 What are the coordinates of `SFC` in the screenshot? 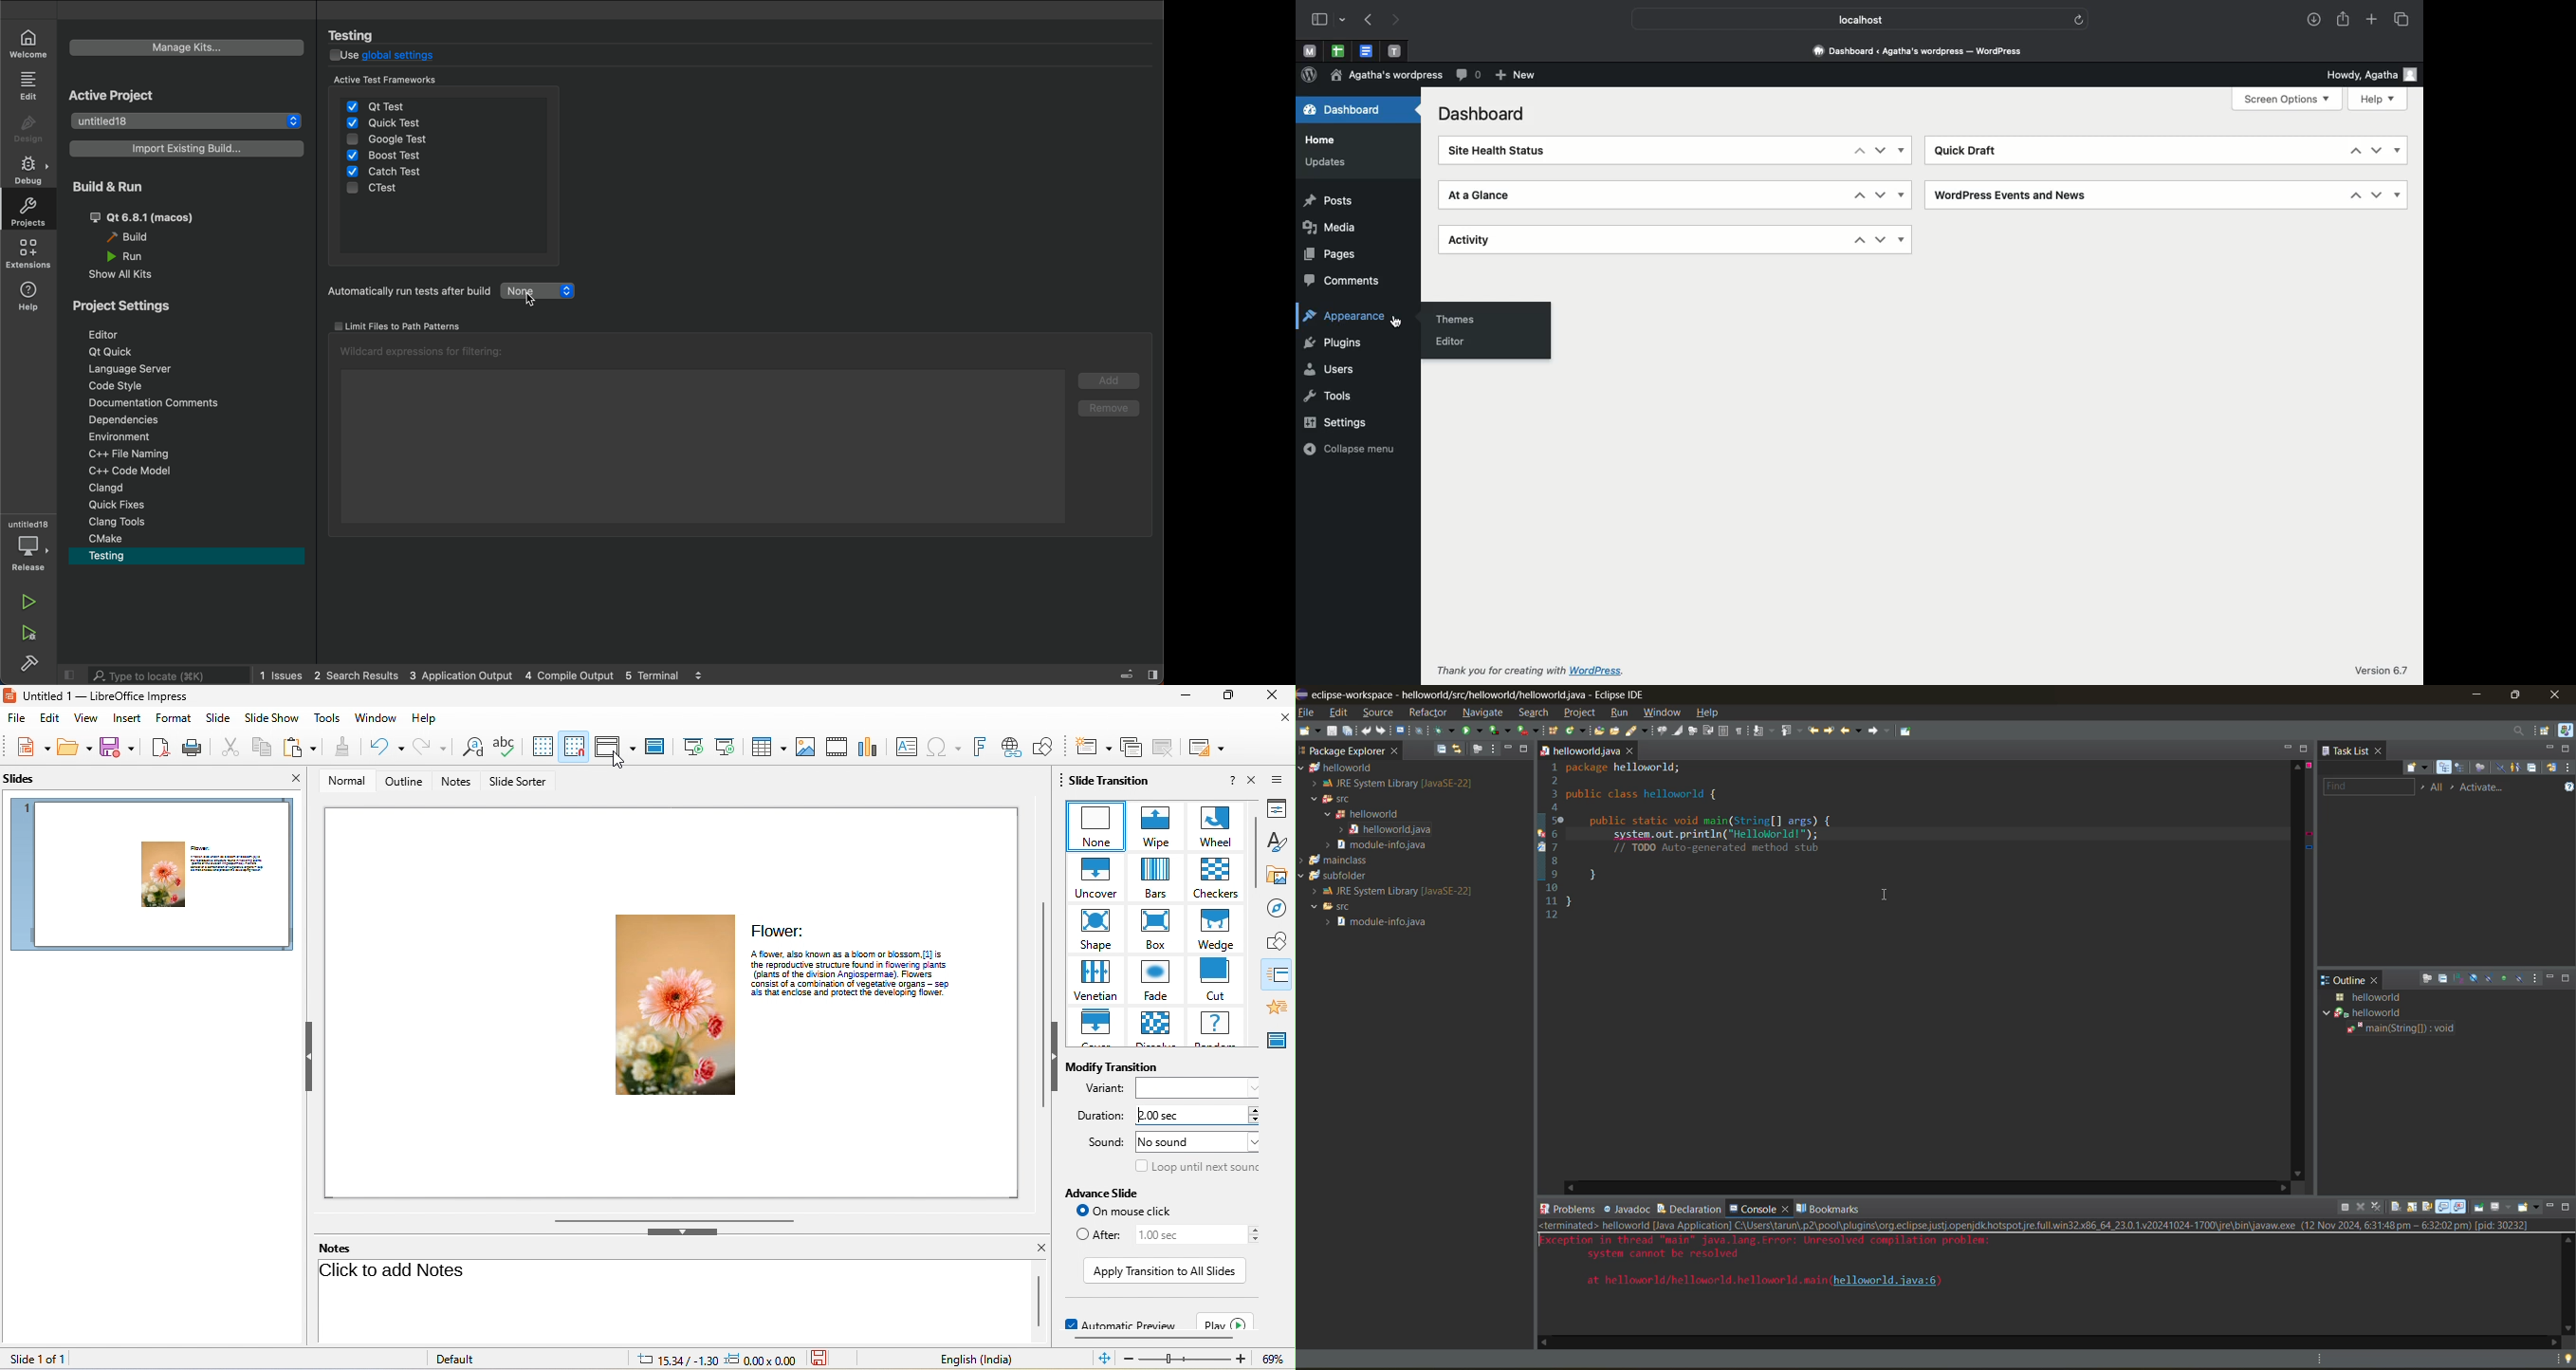 It's located at (1335, 797).